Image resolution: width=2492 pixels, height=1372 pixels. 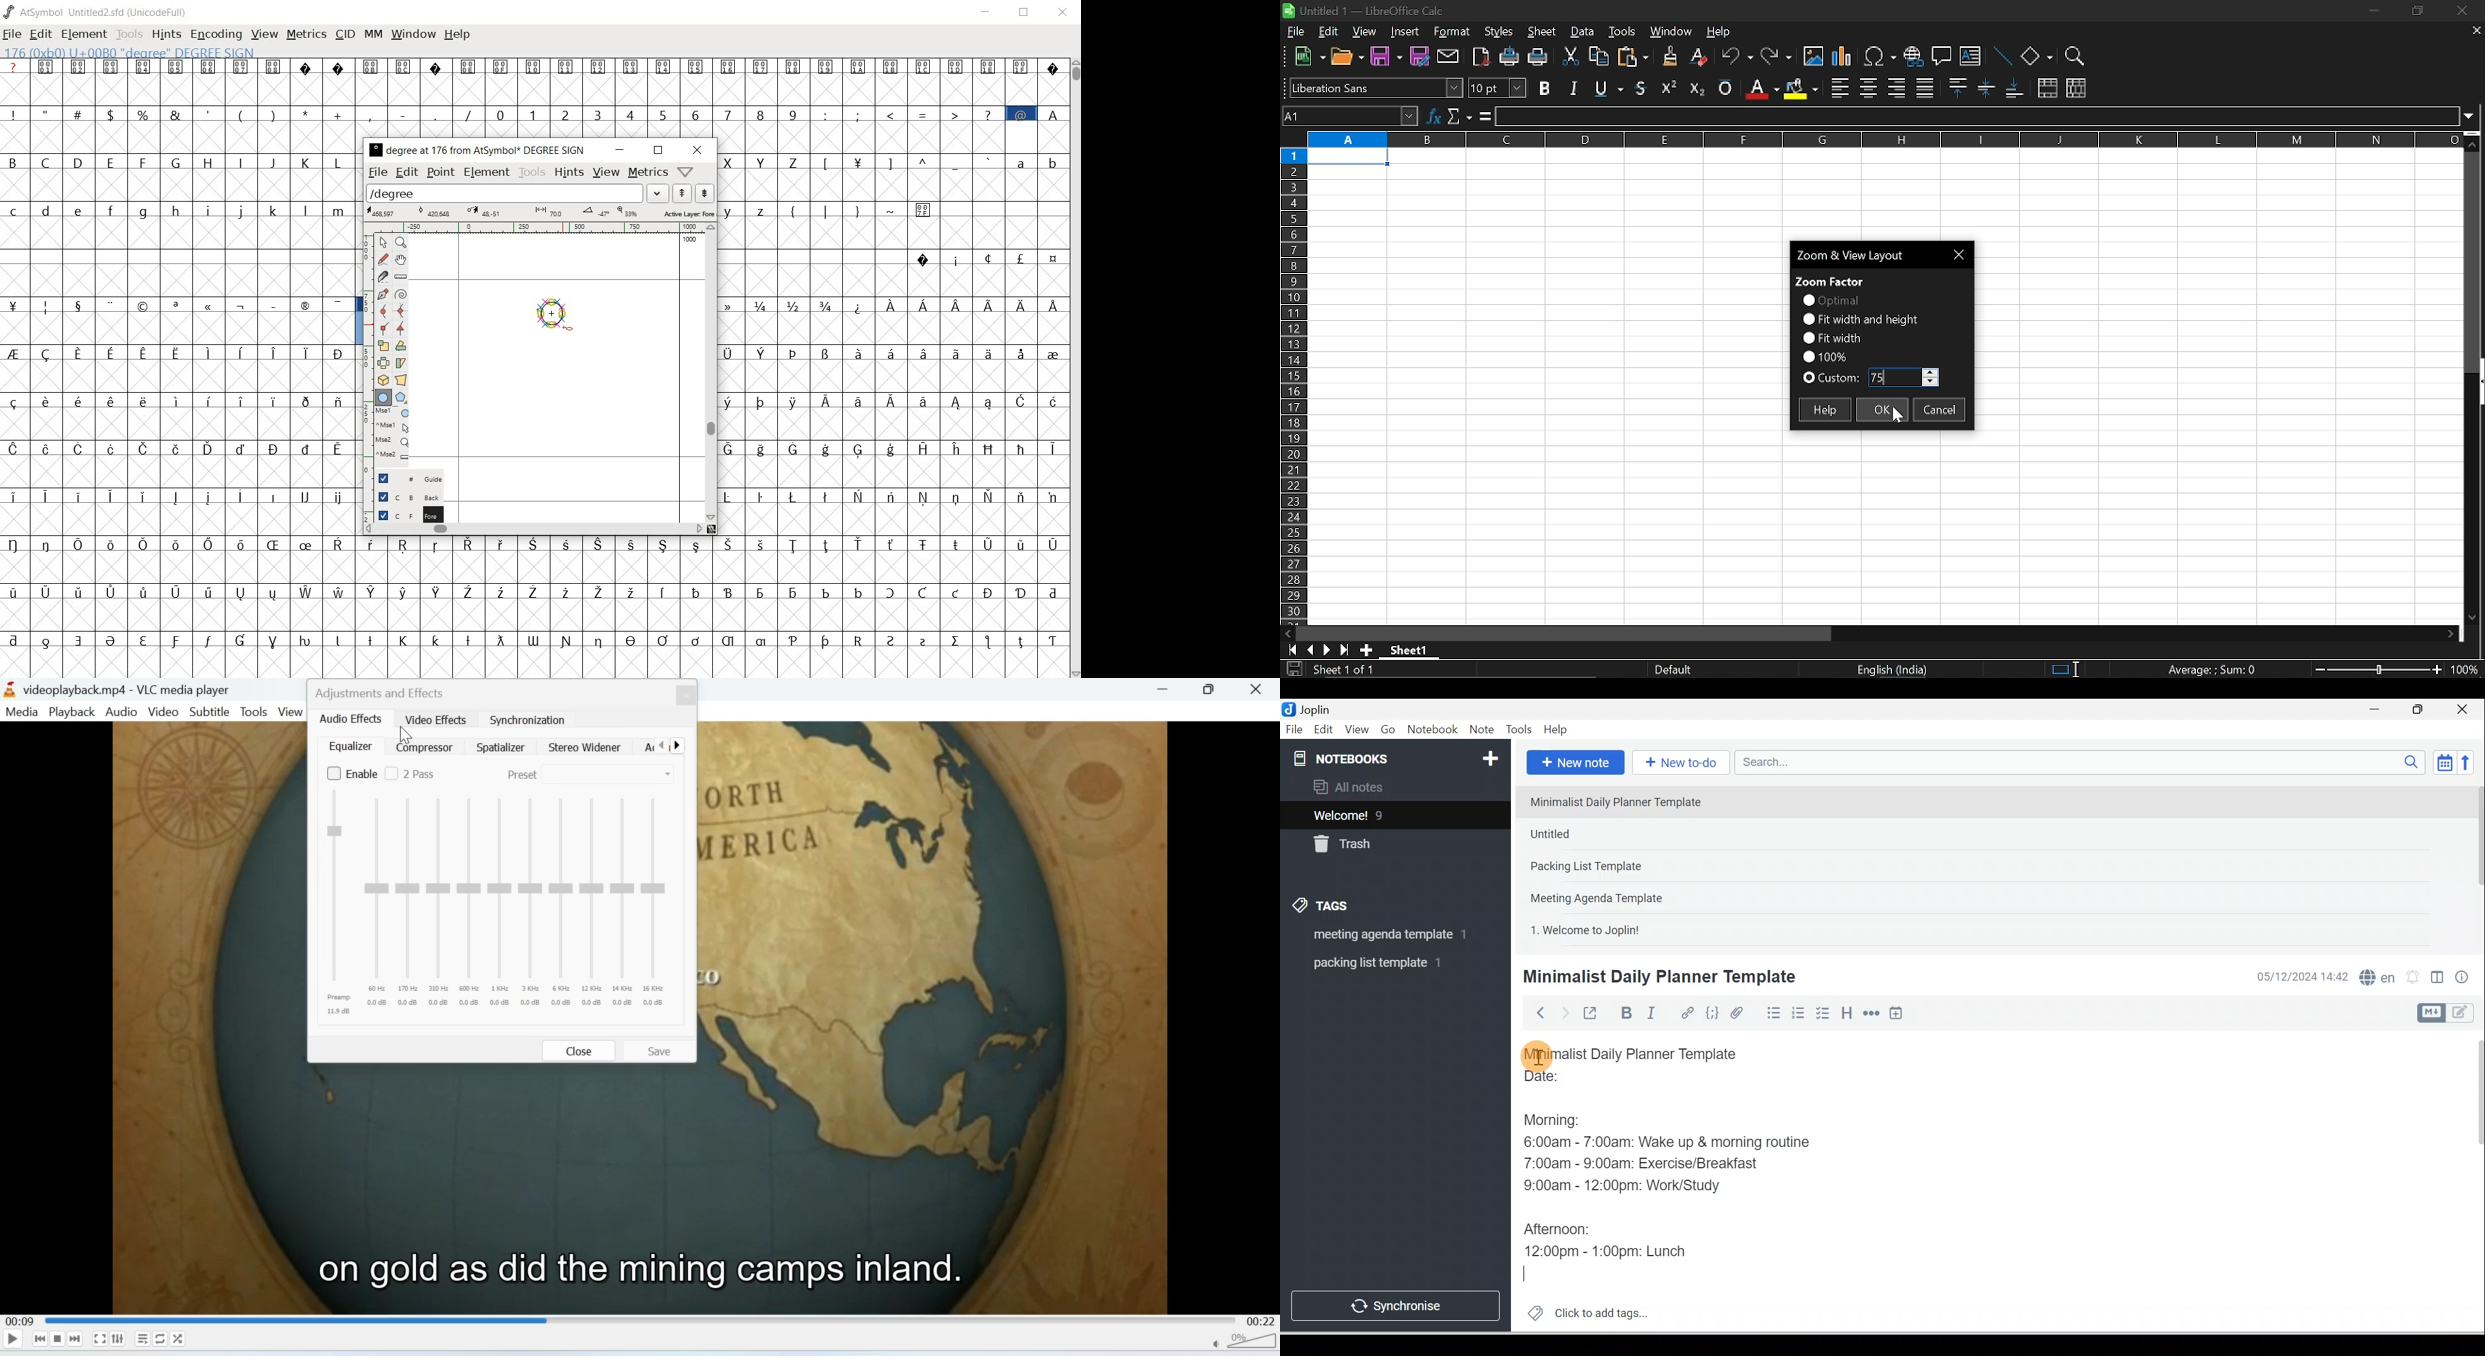 What do you see at coordinates (1537, 1055) in the screenshot?
I see `Cursor` at bounding box center [1537, 1055].